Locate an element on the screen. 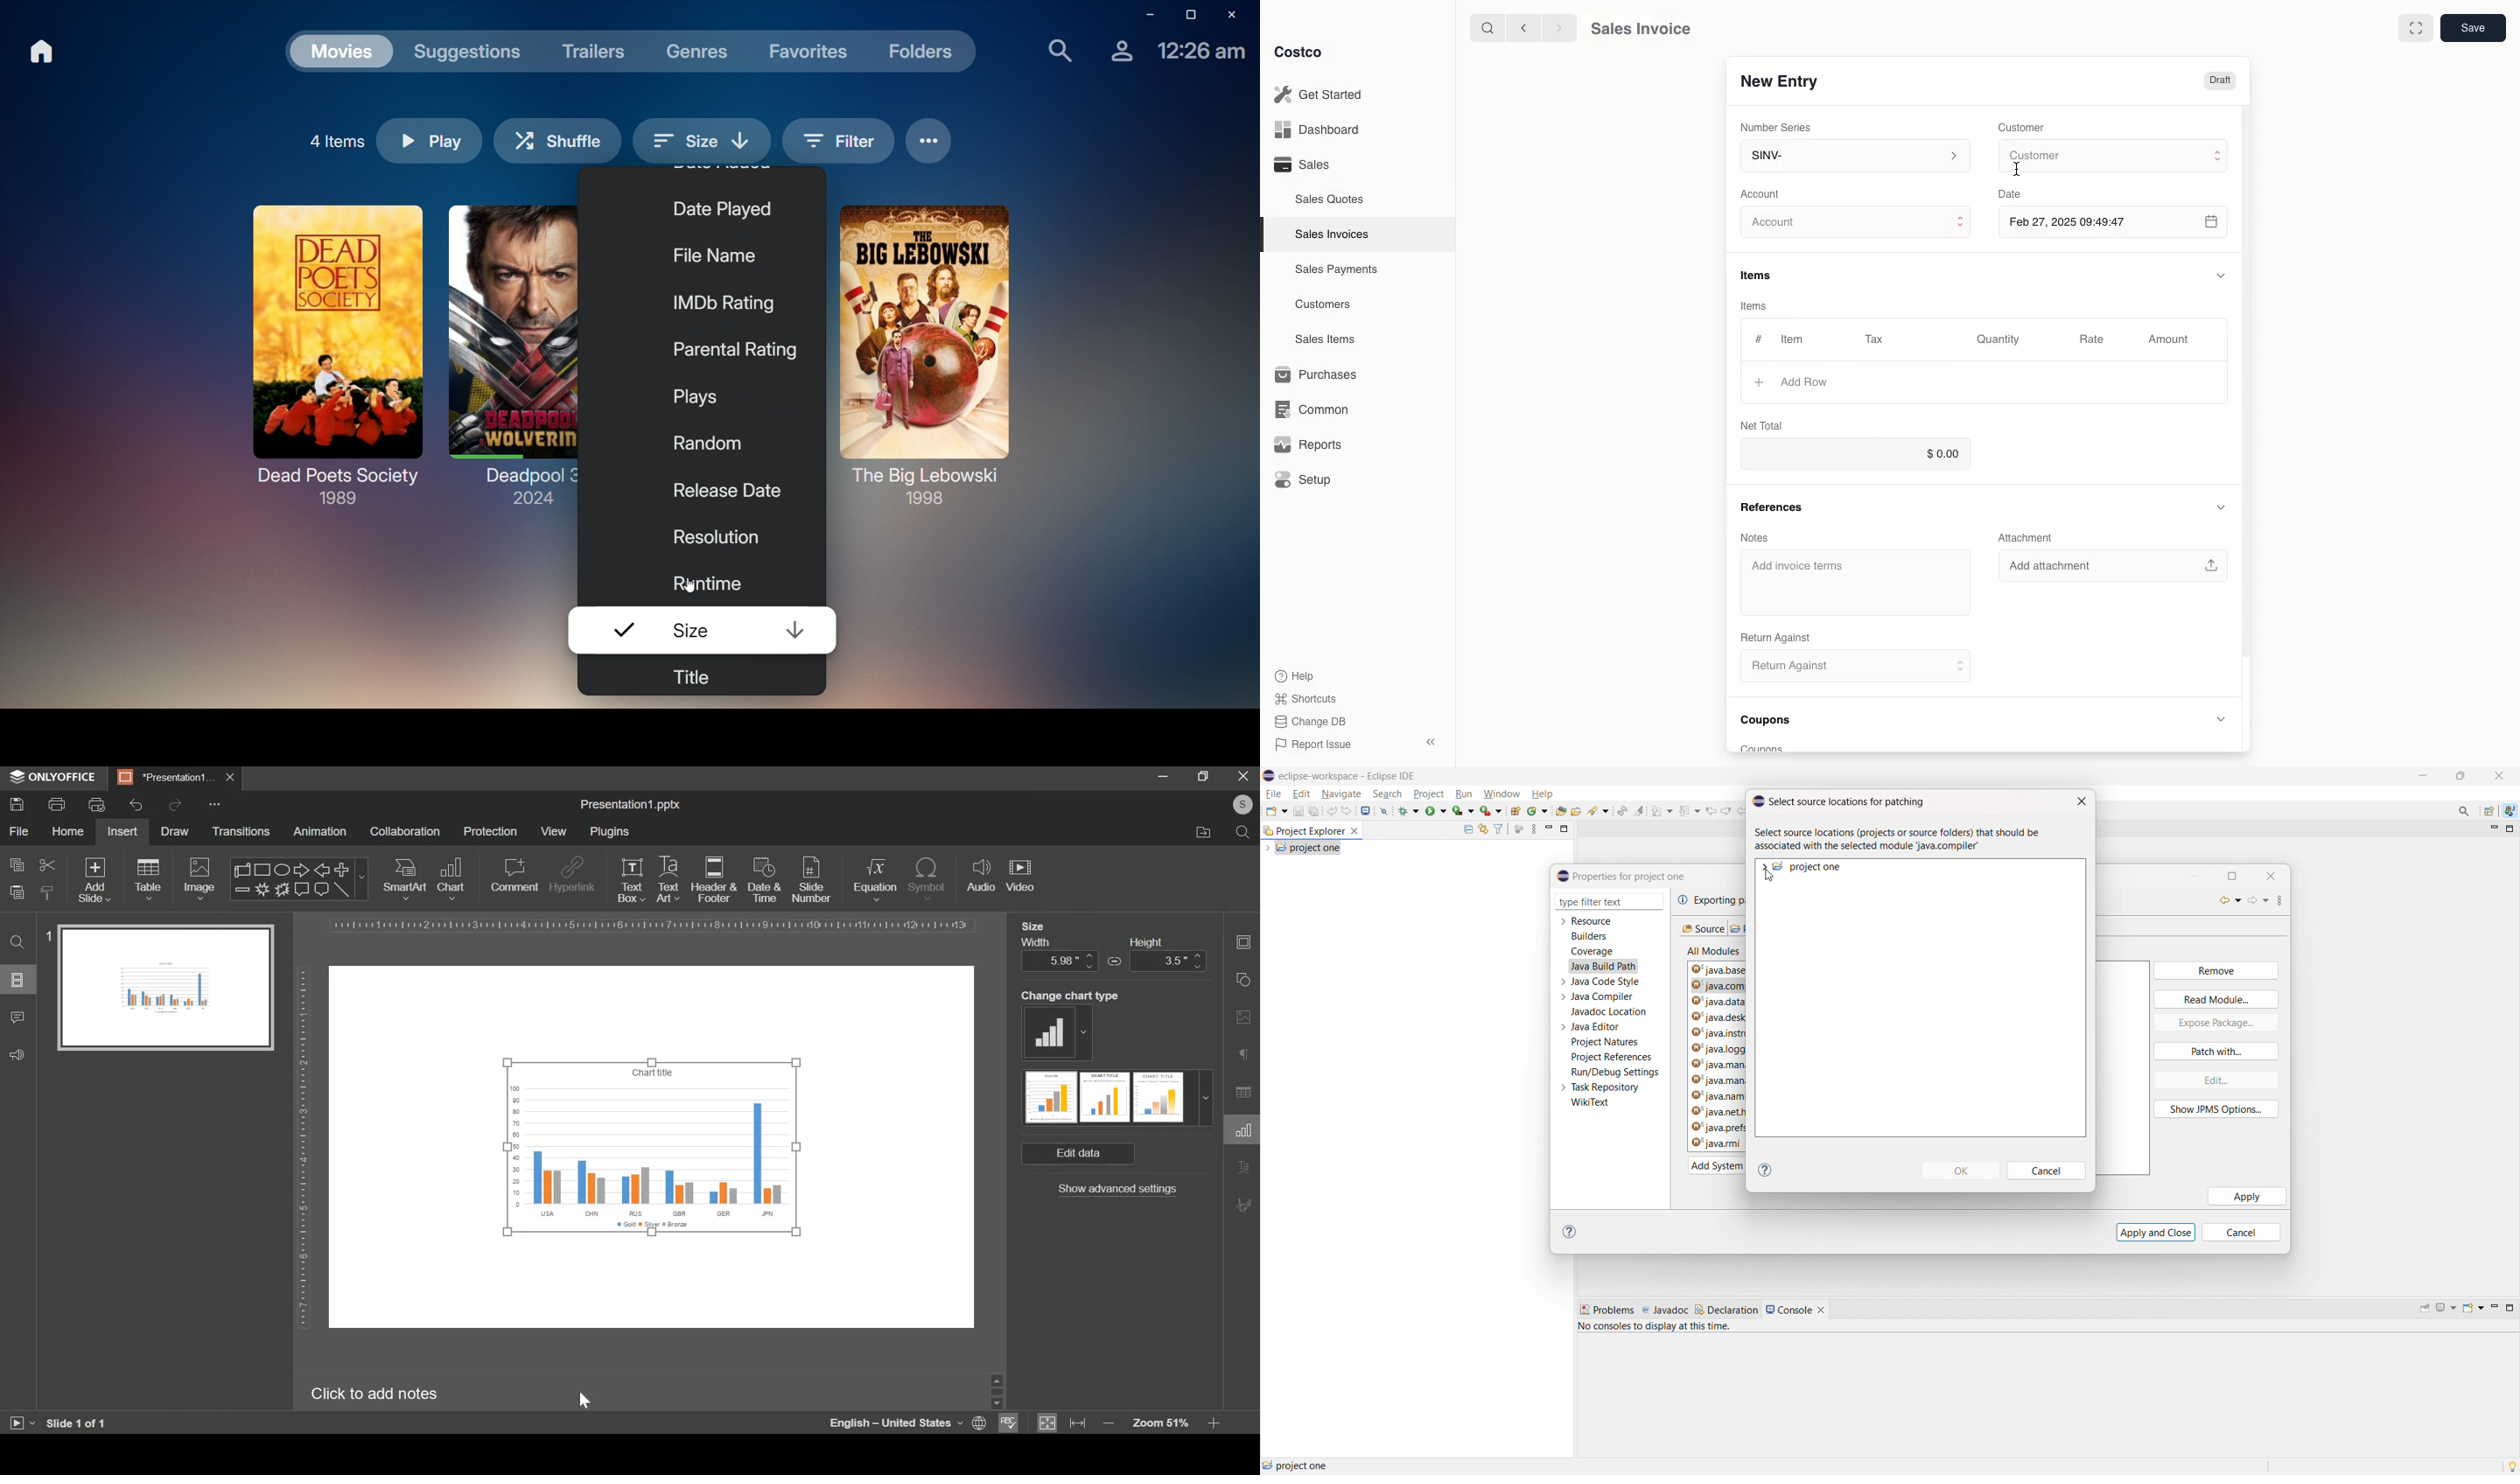 This screenshot has width=2520, height=1484. Tax is located at coordinates (1879, 339).